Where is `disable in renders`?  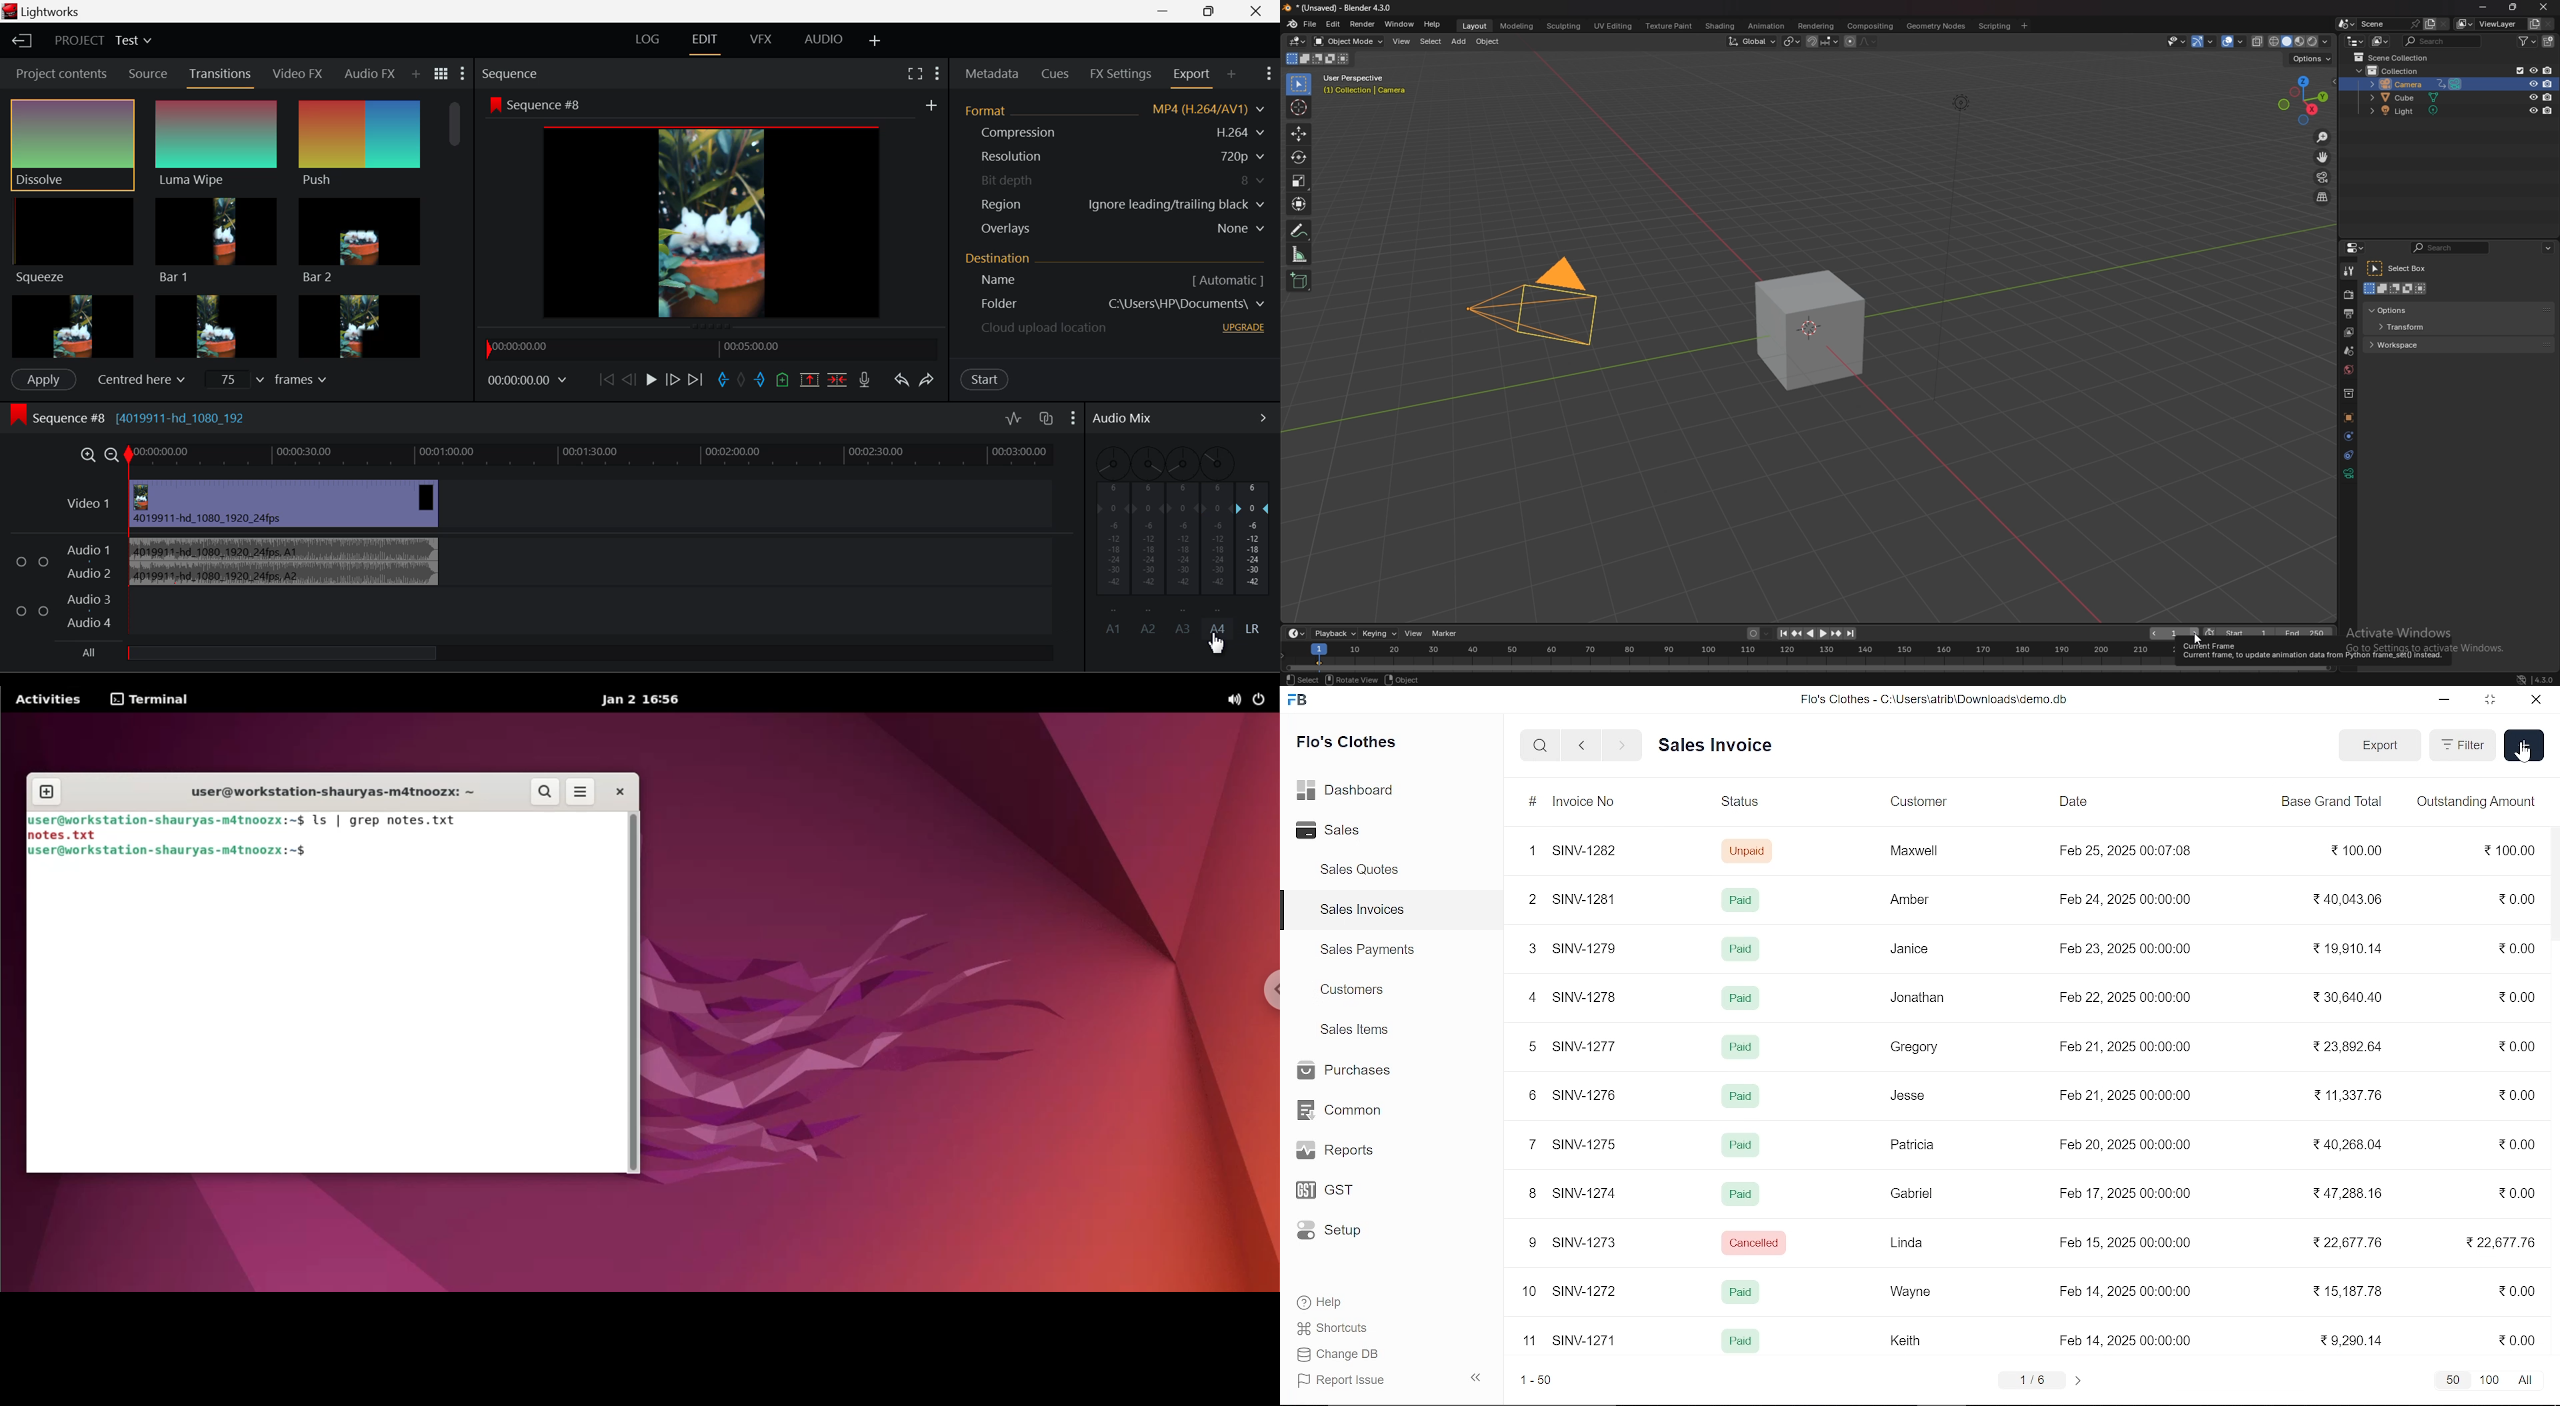 disable in renders is located at coordinates (2547, 112).